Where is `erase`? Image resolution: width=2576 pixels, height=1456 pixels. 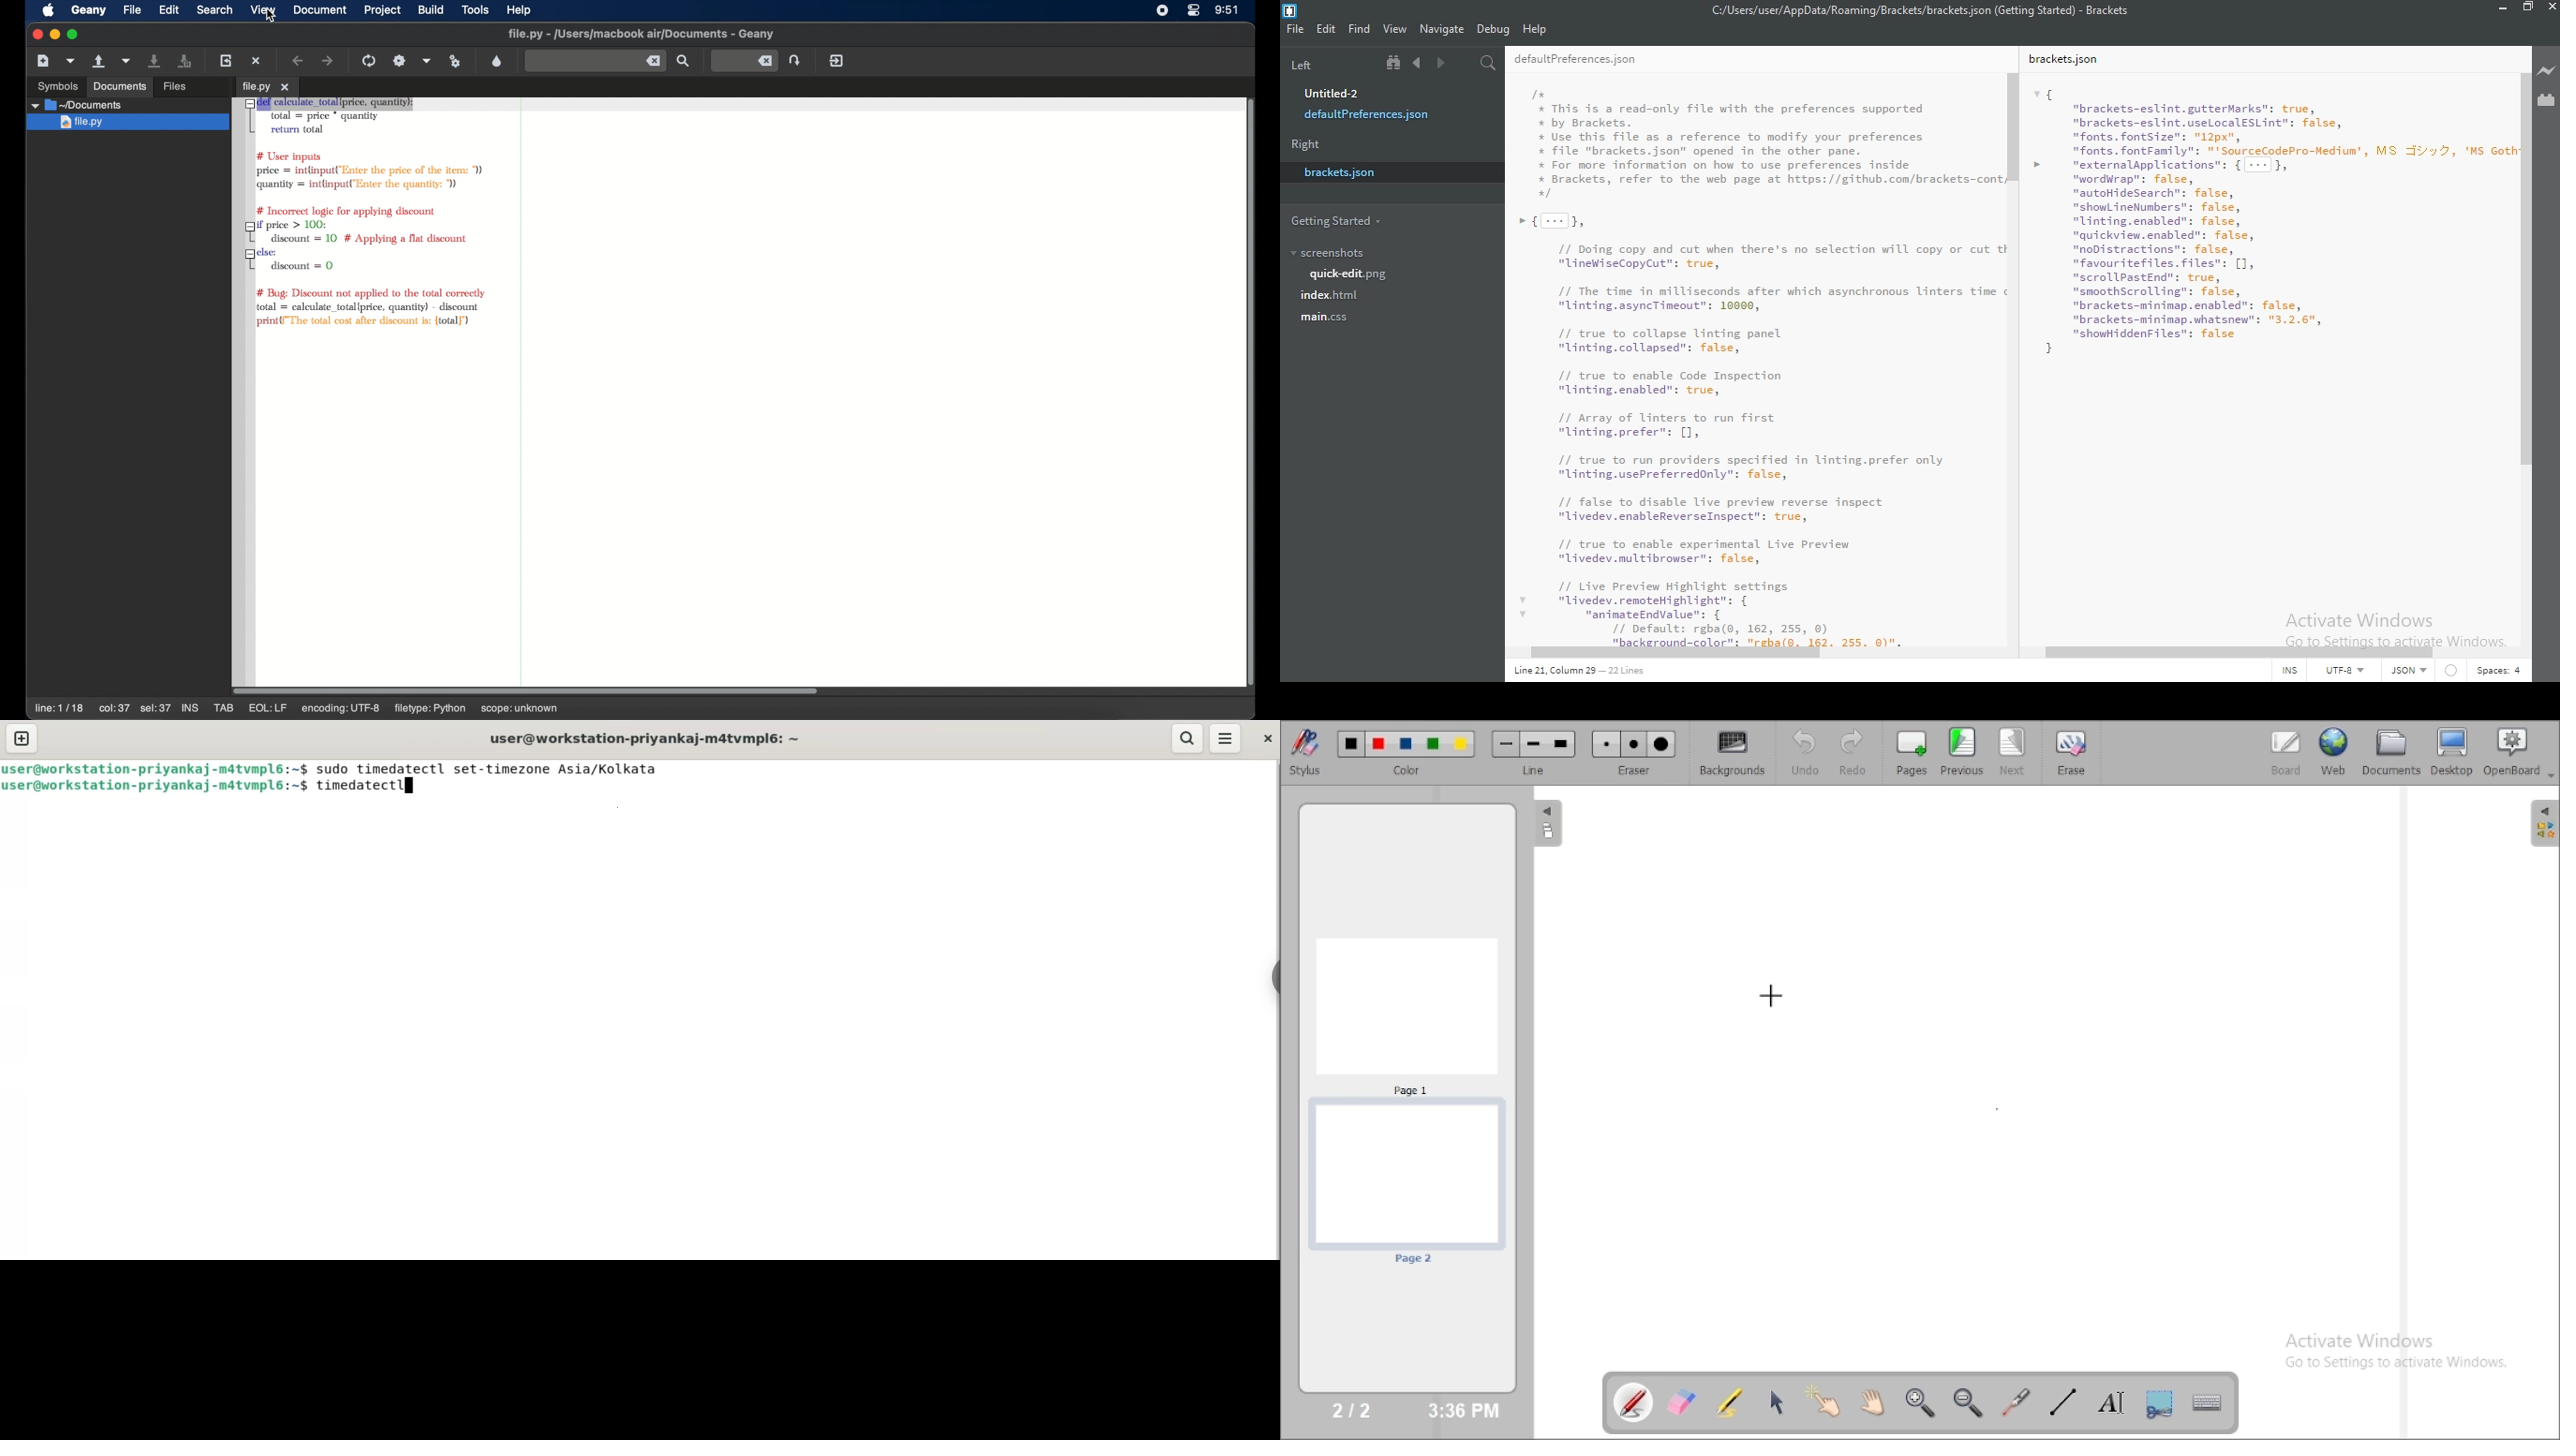 erase is located at coordinates (2070, 752).